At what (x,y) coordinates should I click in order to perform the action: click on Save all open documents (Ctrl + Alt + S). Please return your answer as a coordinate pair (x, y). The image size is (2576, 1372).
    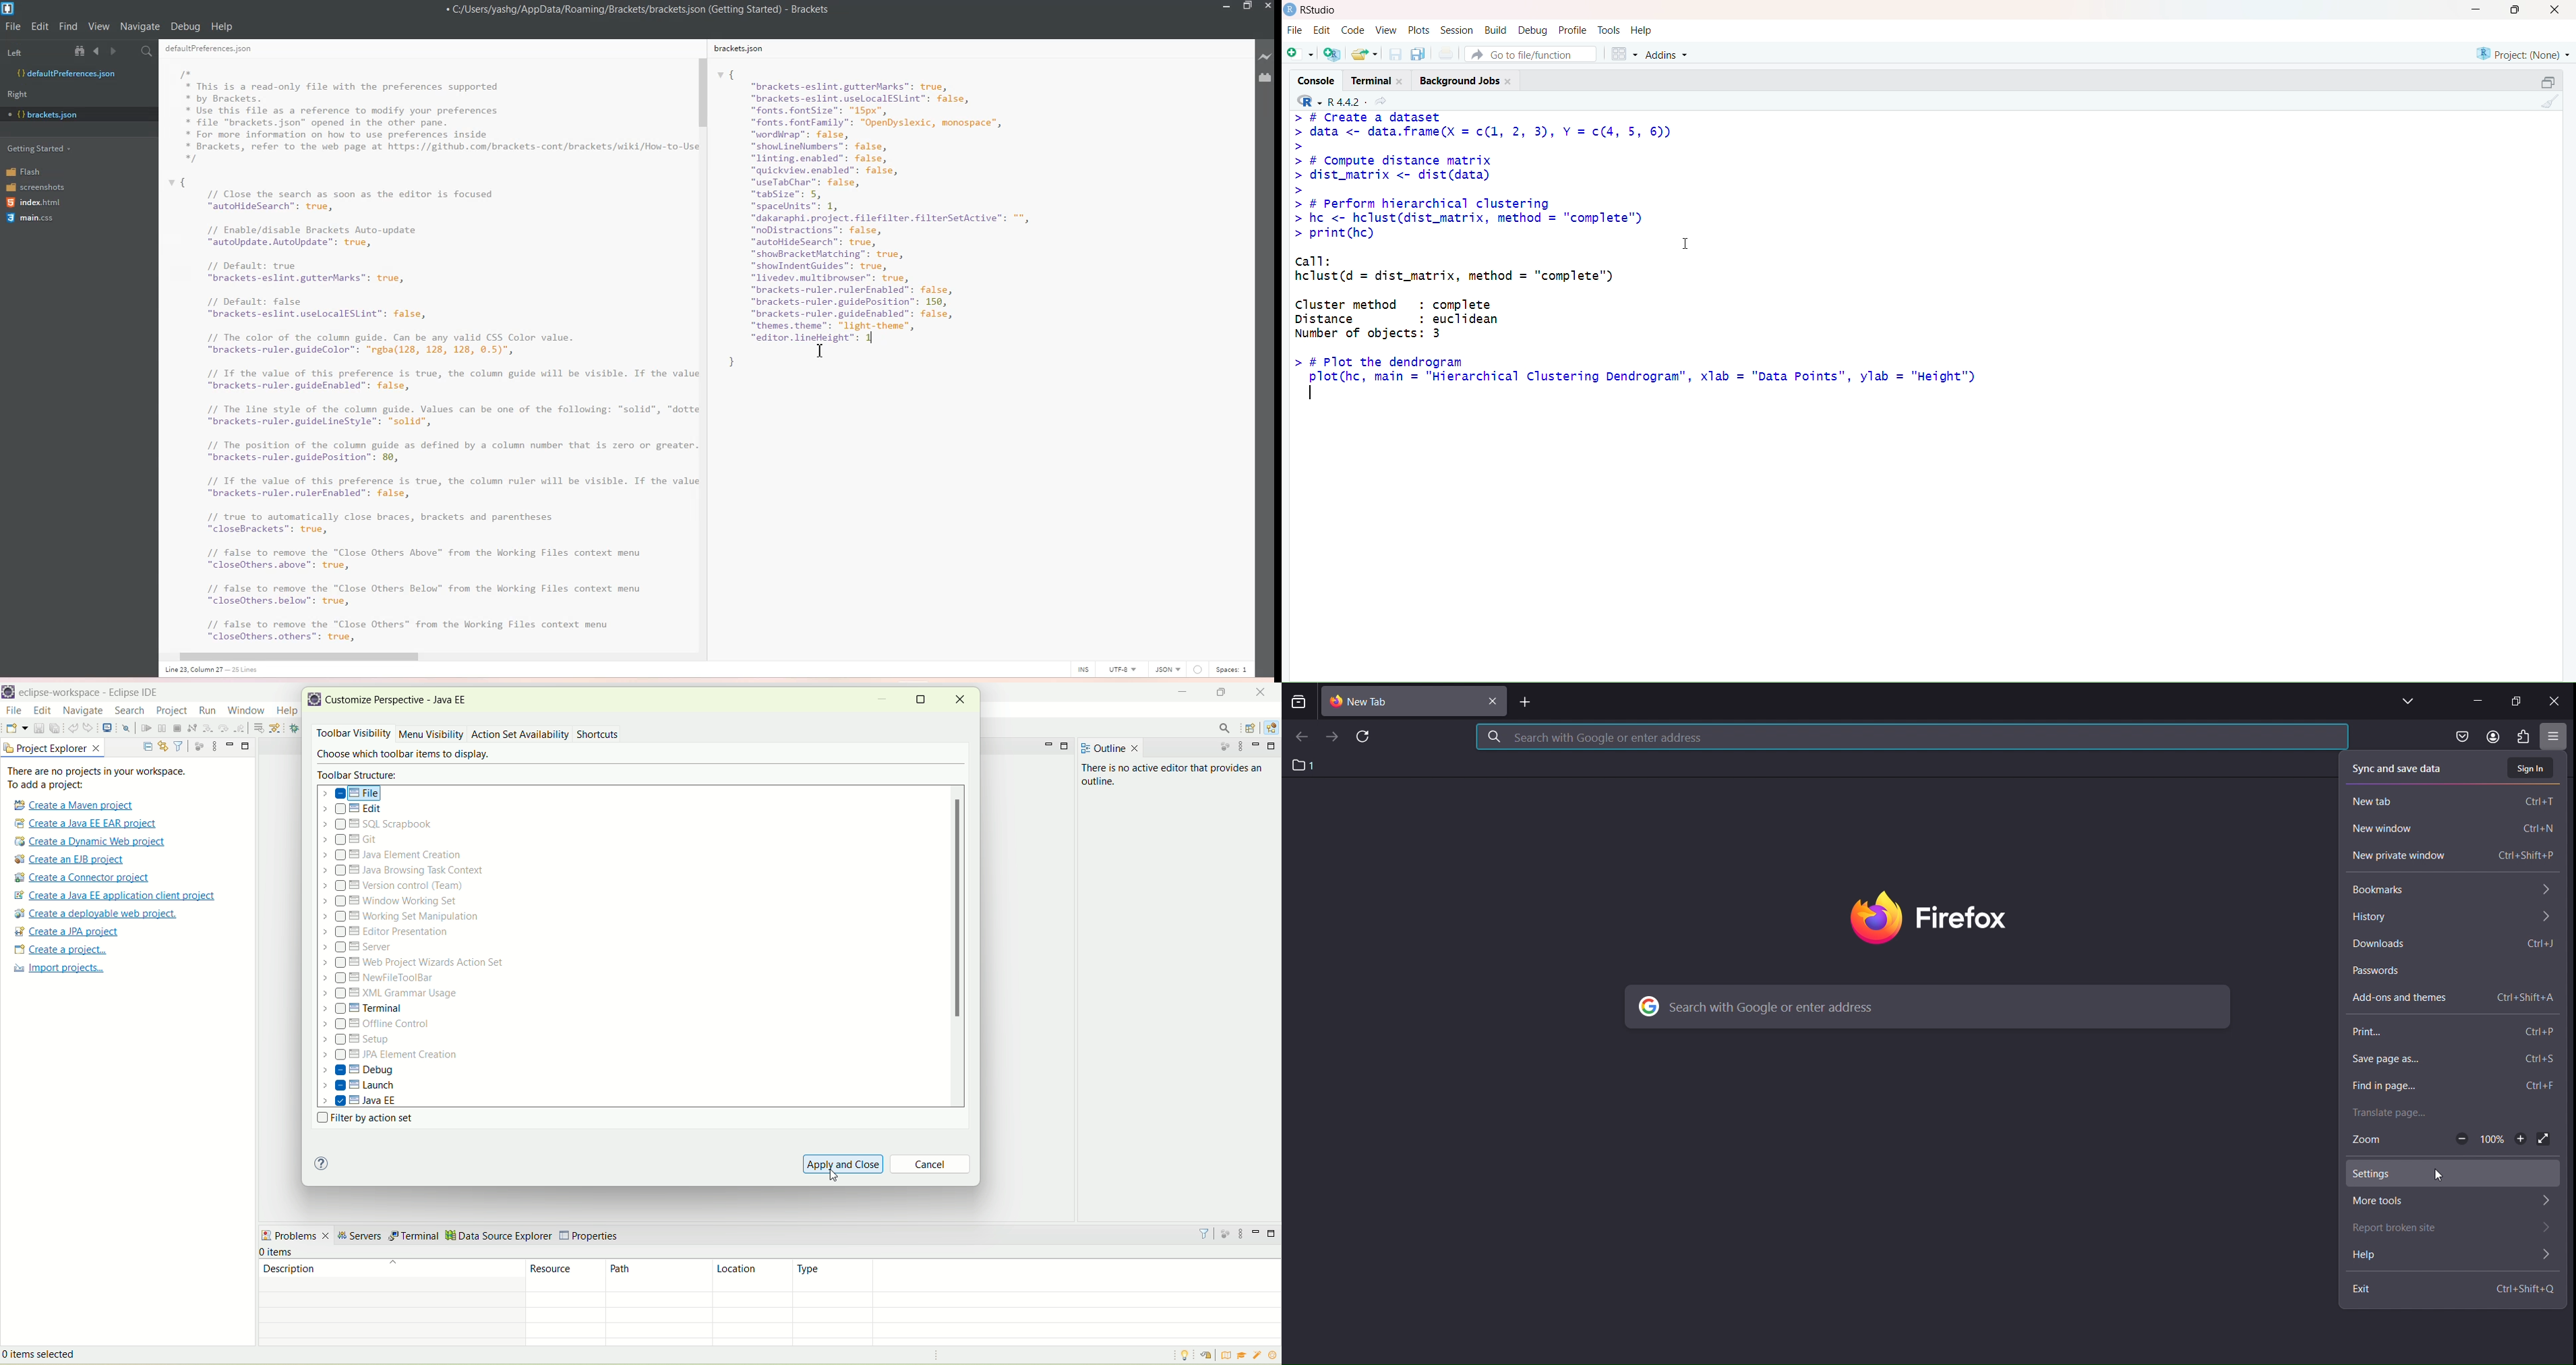
    Looking at the image, I should click on (1449, 51).